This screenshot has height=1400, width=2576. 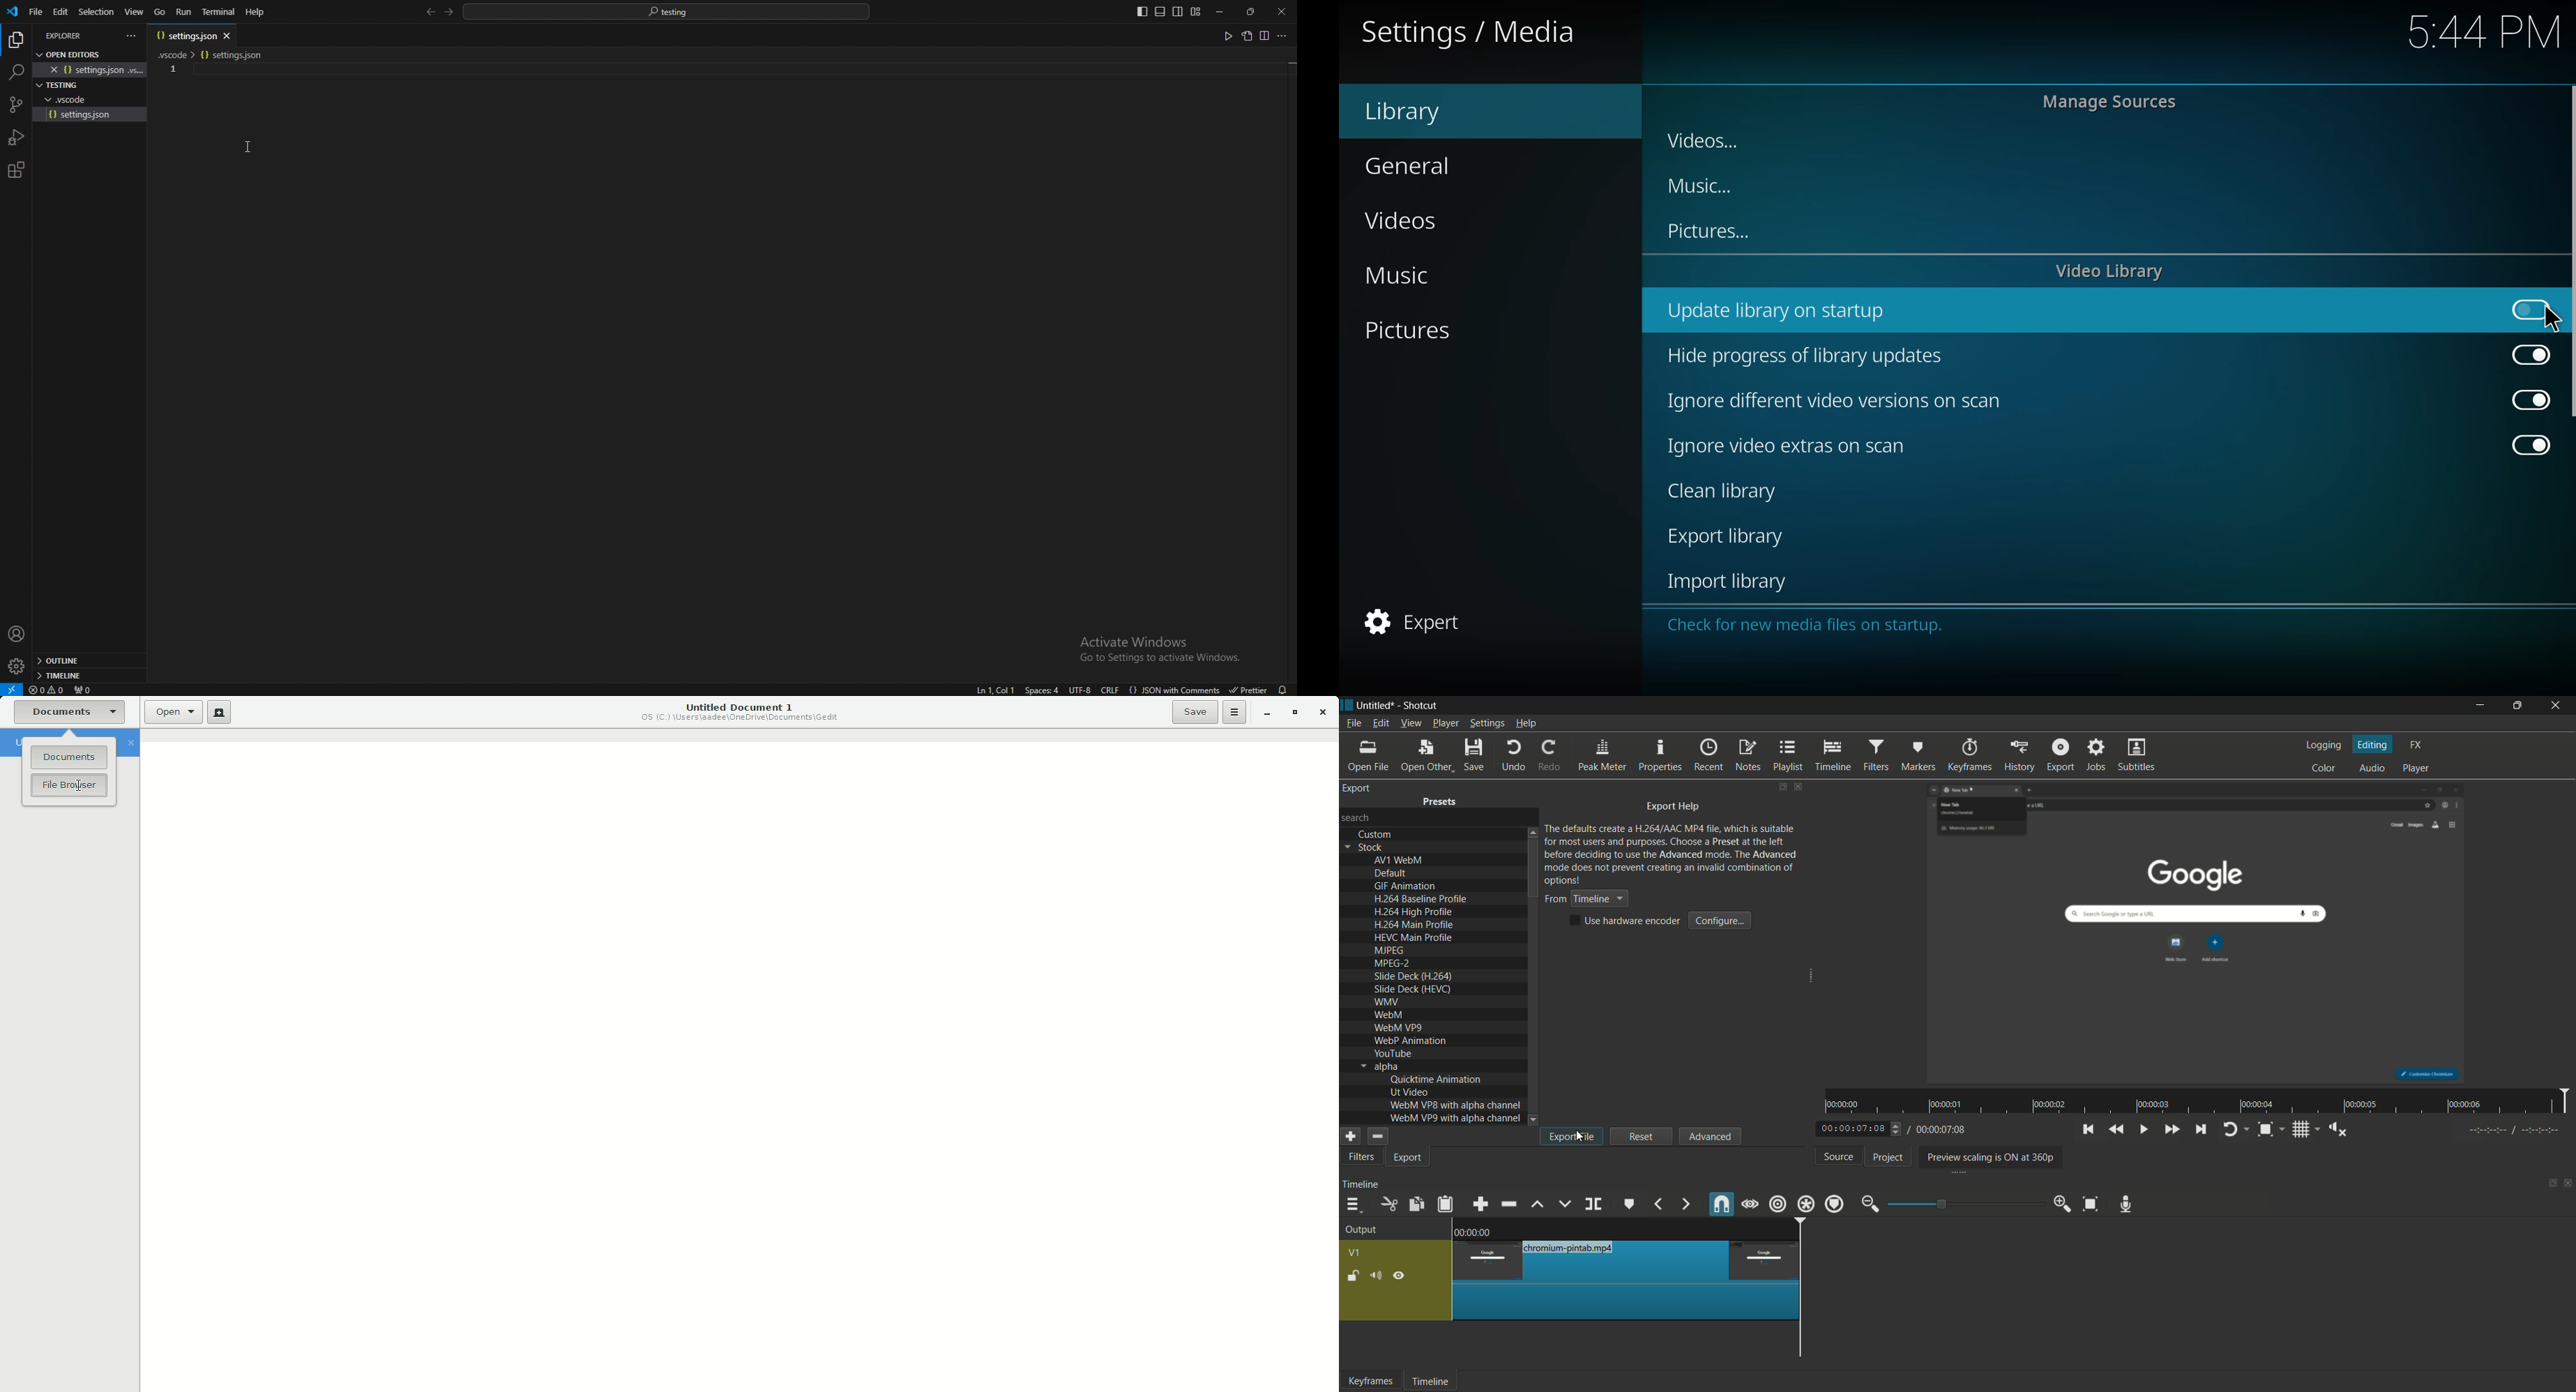 I want to click on music, so click(x=1715, y=184).